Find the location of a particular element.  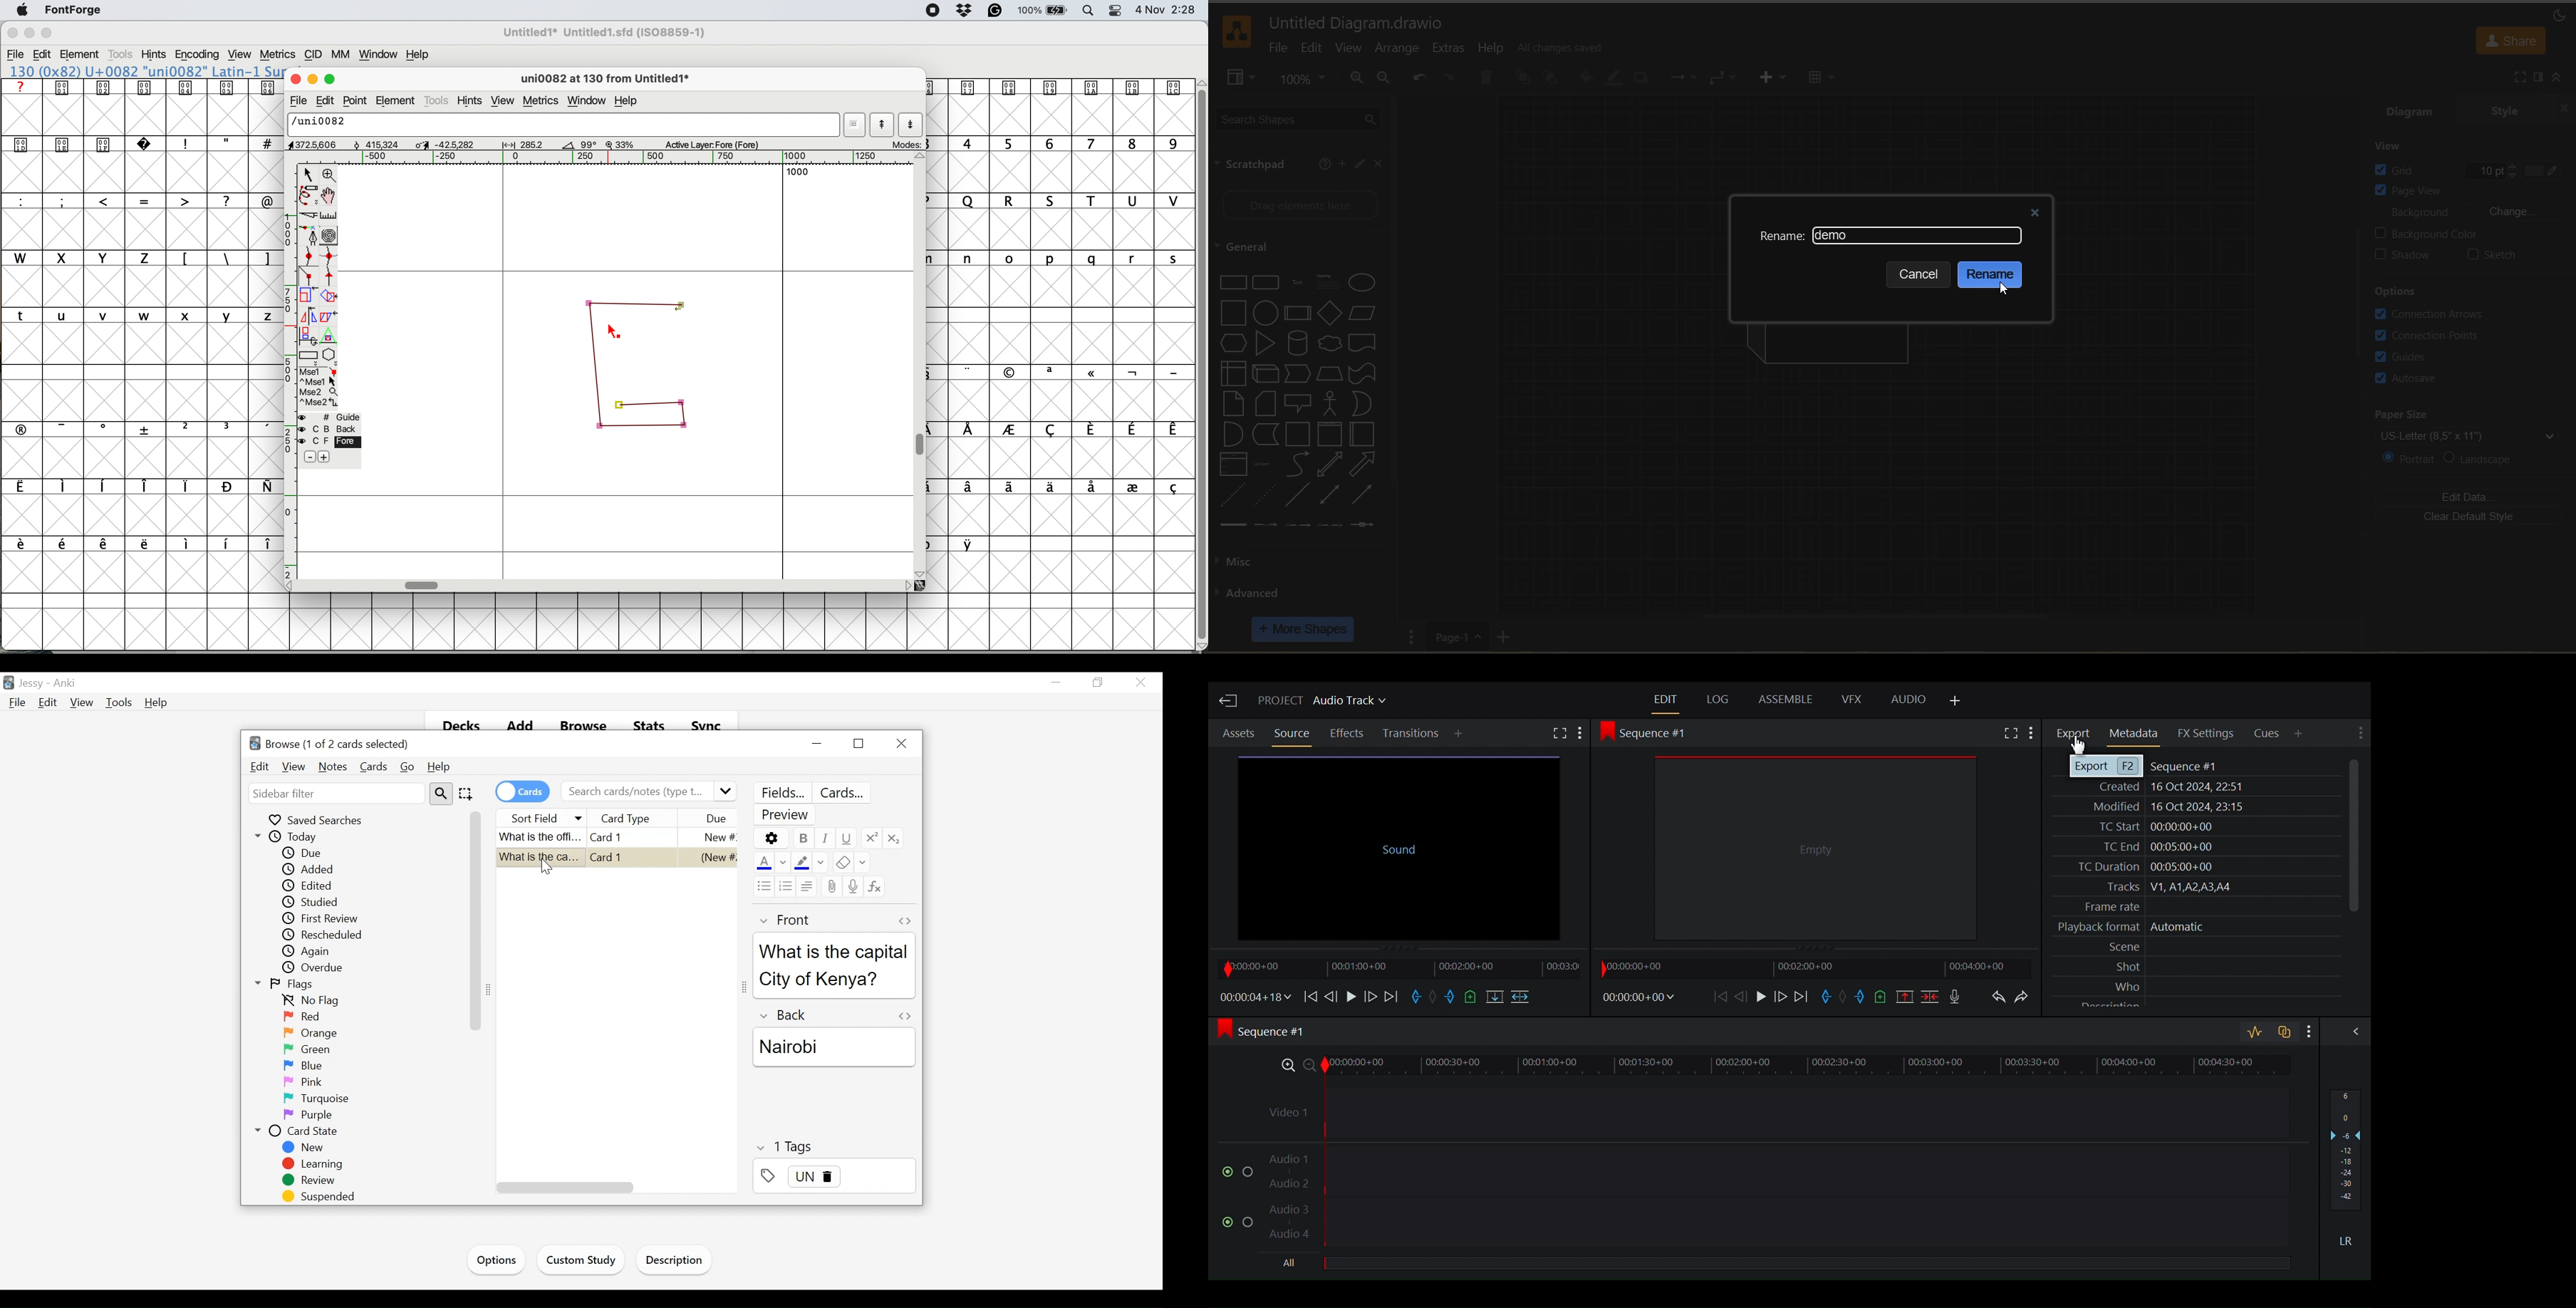

add a point and drag out its control points is located at coordinates (311, 235).